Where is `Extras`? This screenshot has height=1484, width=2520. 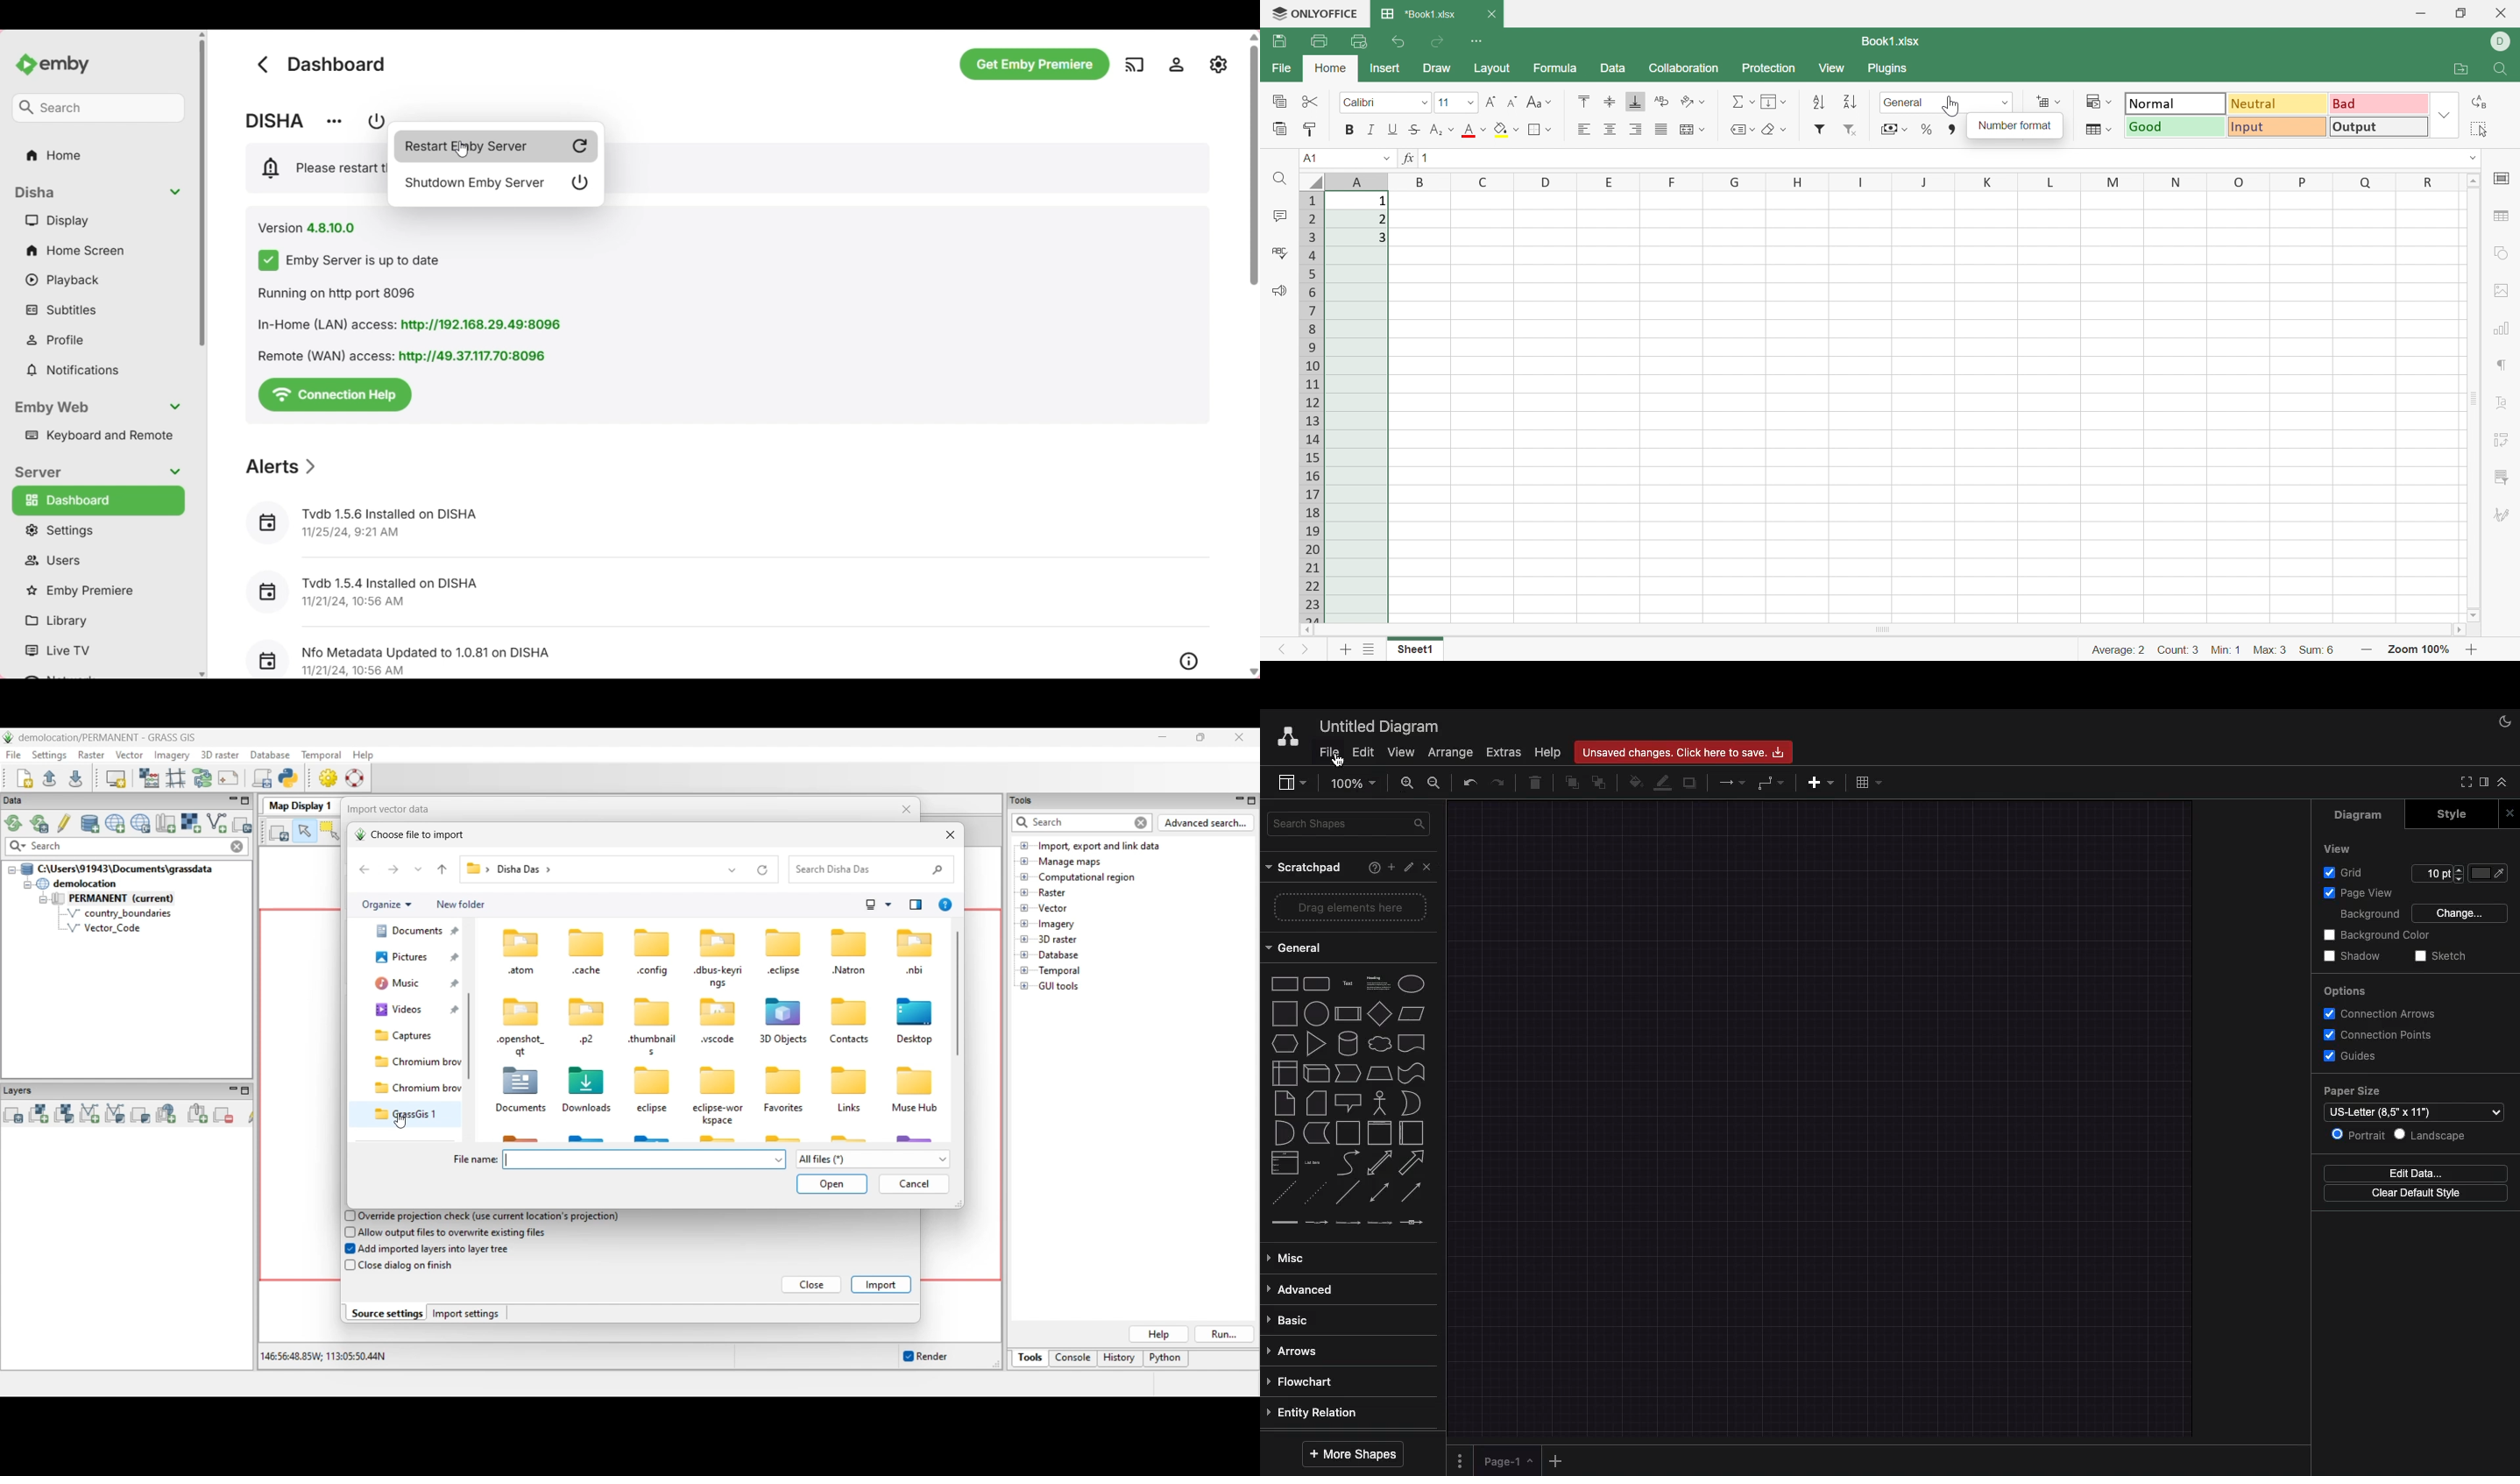 Extras is located at coordinates (1504, 751).